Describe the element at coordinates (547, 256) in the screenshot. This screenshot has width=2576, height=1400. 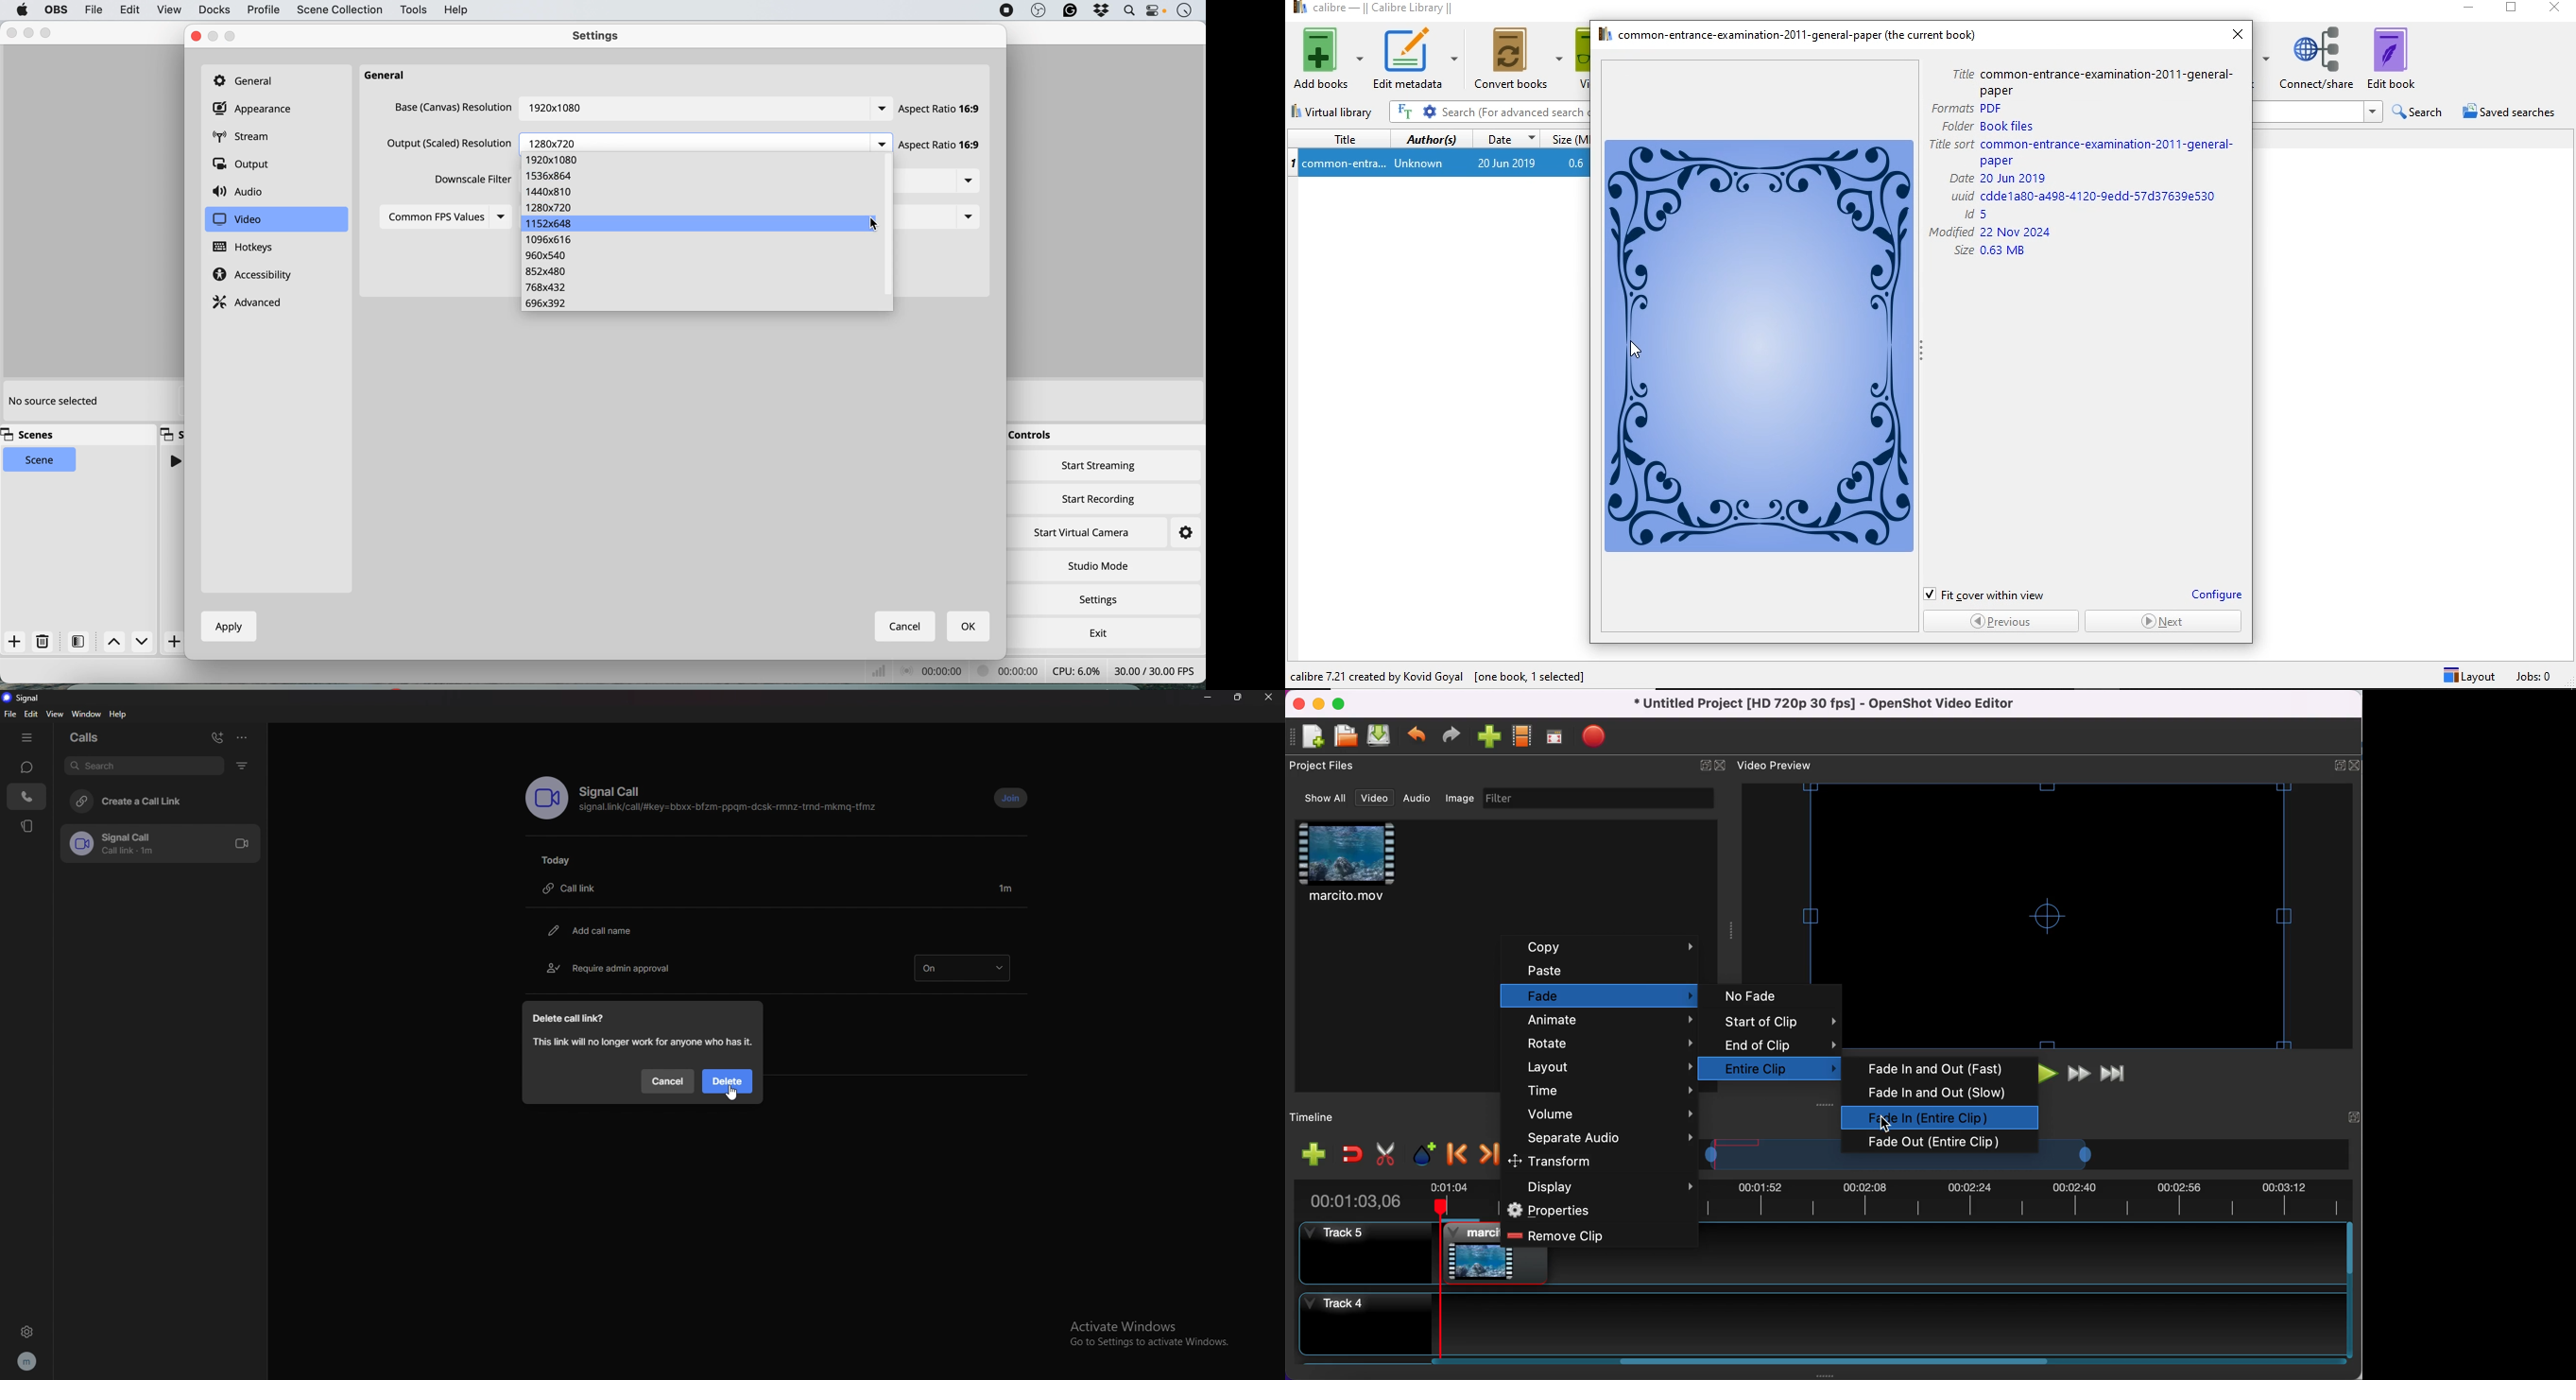
I see `960x540` at that location.